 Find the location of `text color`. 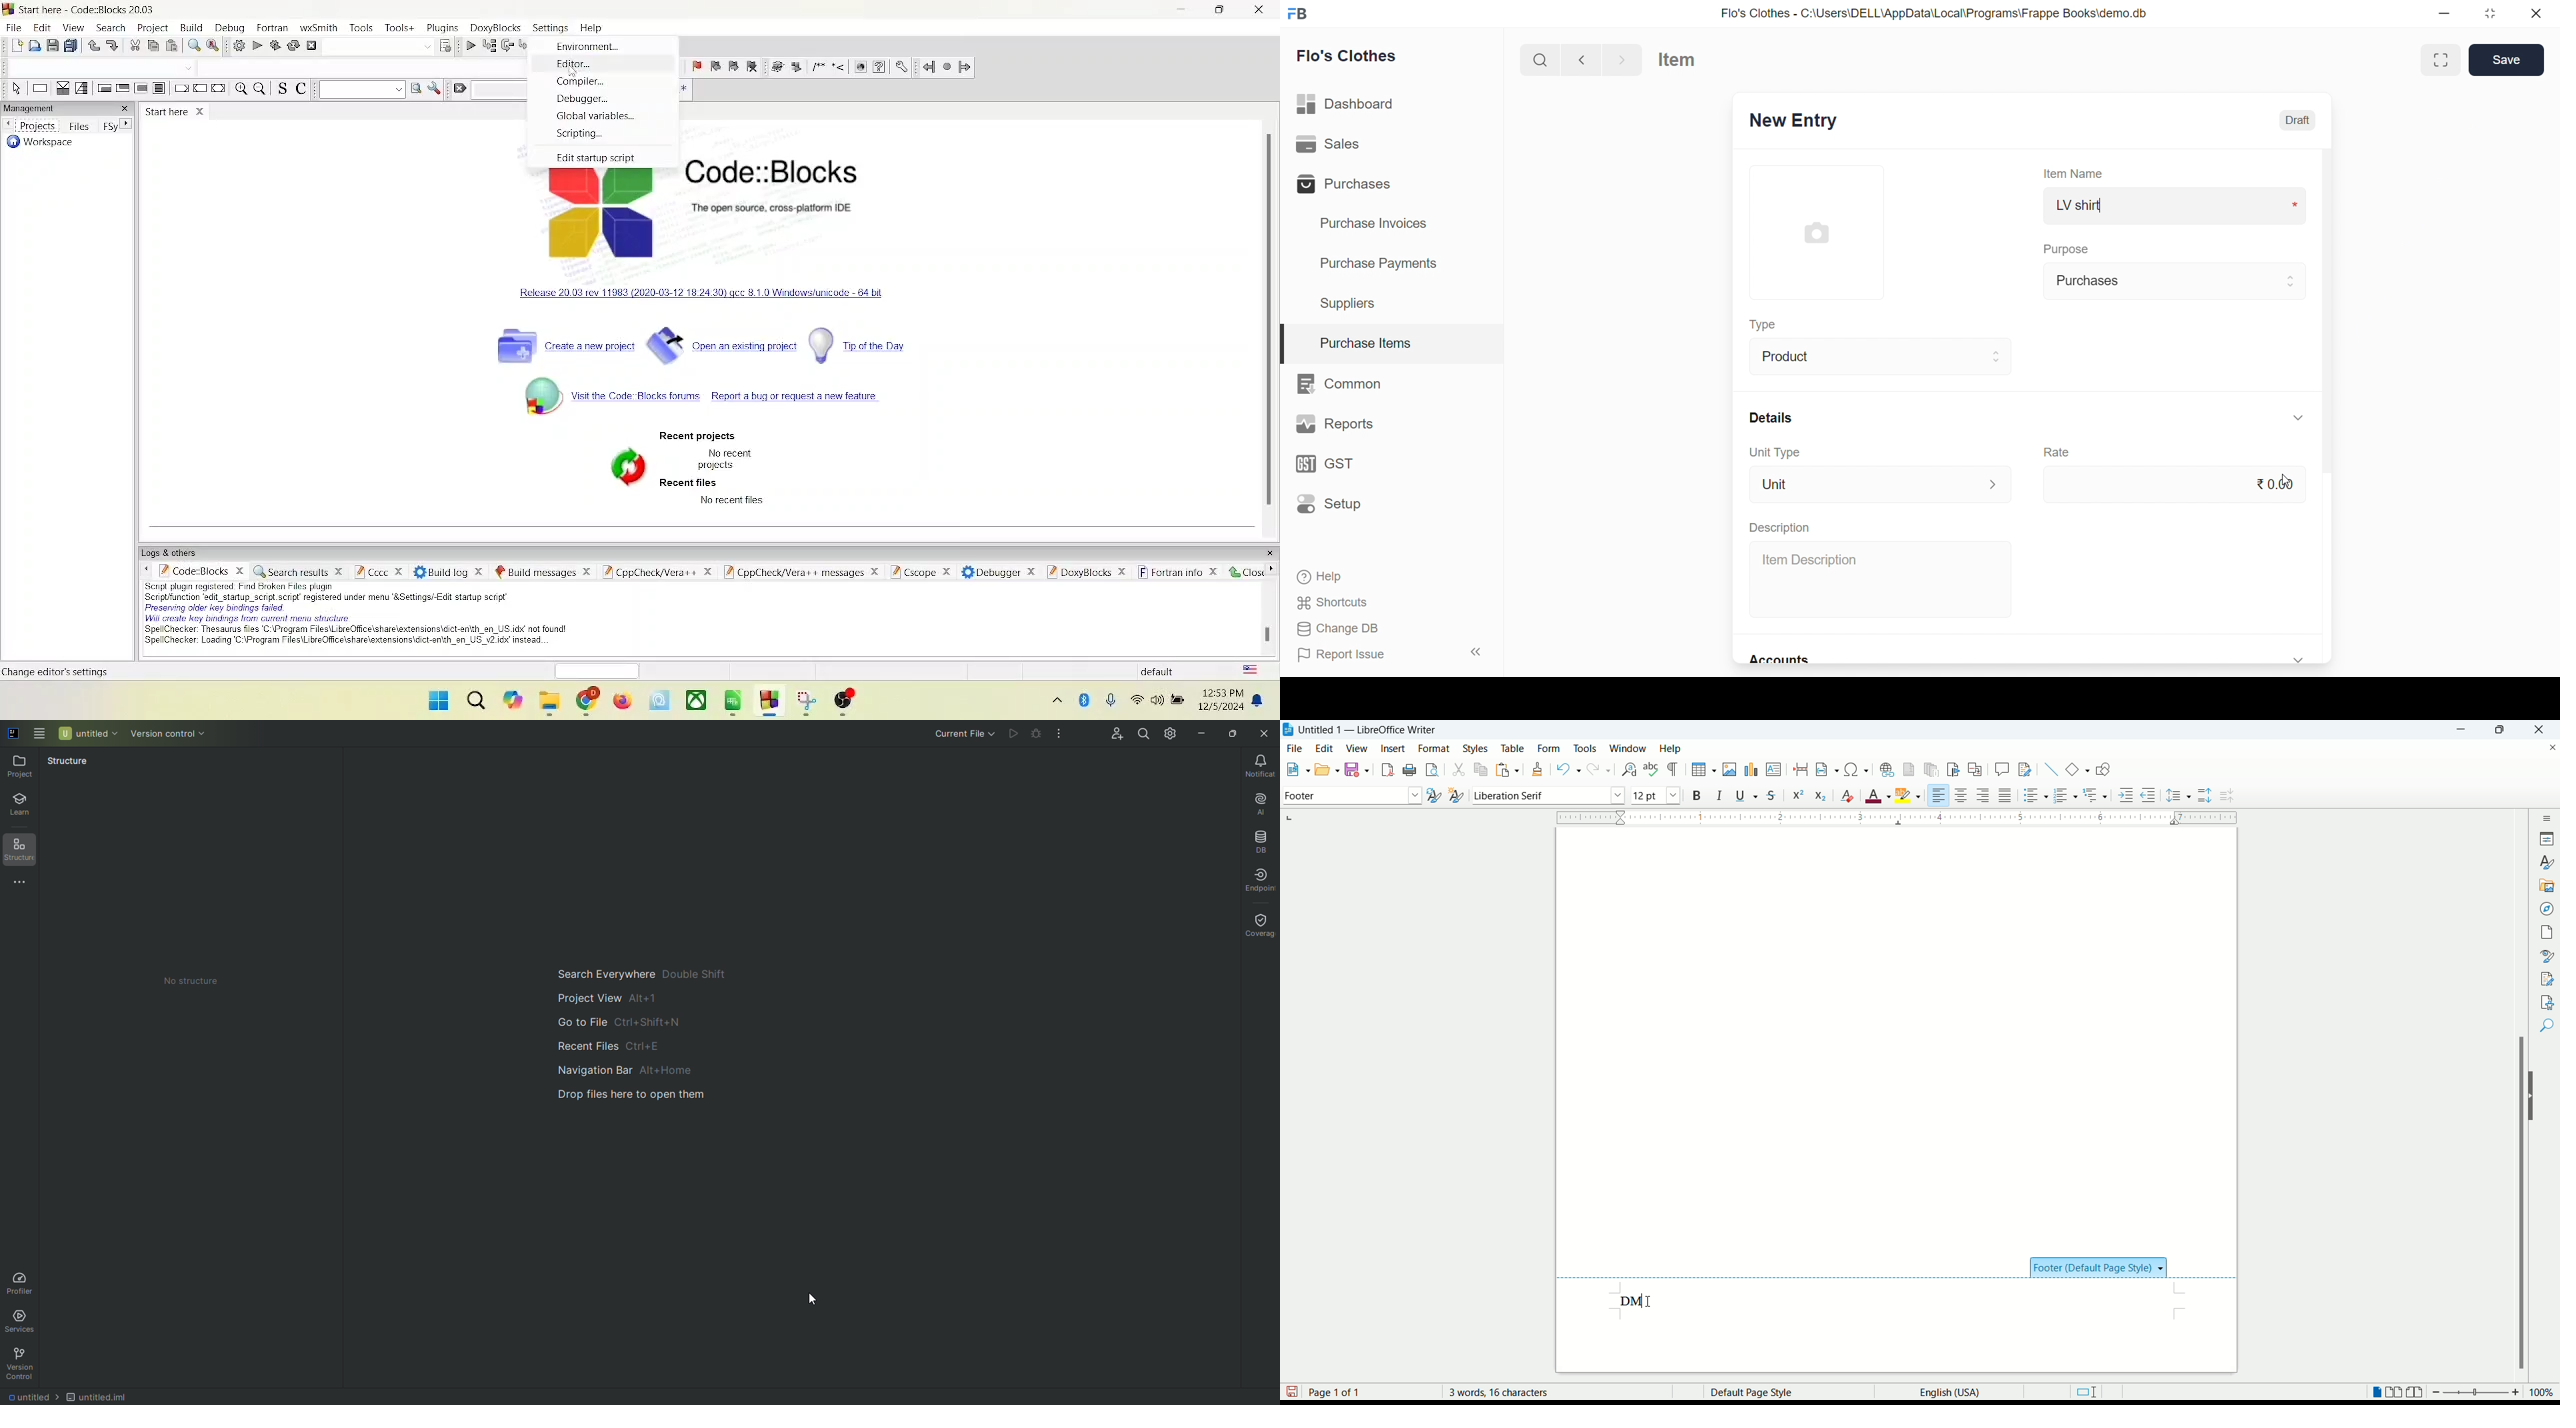

text color is located at coordinates (1879, 795).